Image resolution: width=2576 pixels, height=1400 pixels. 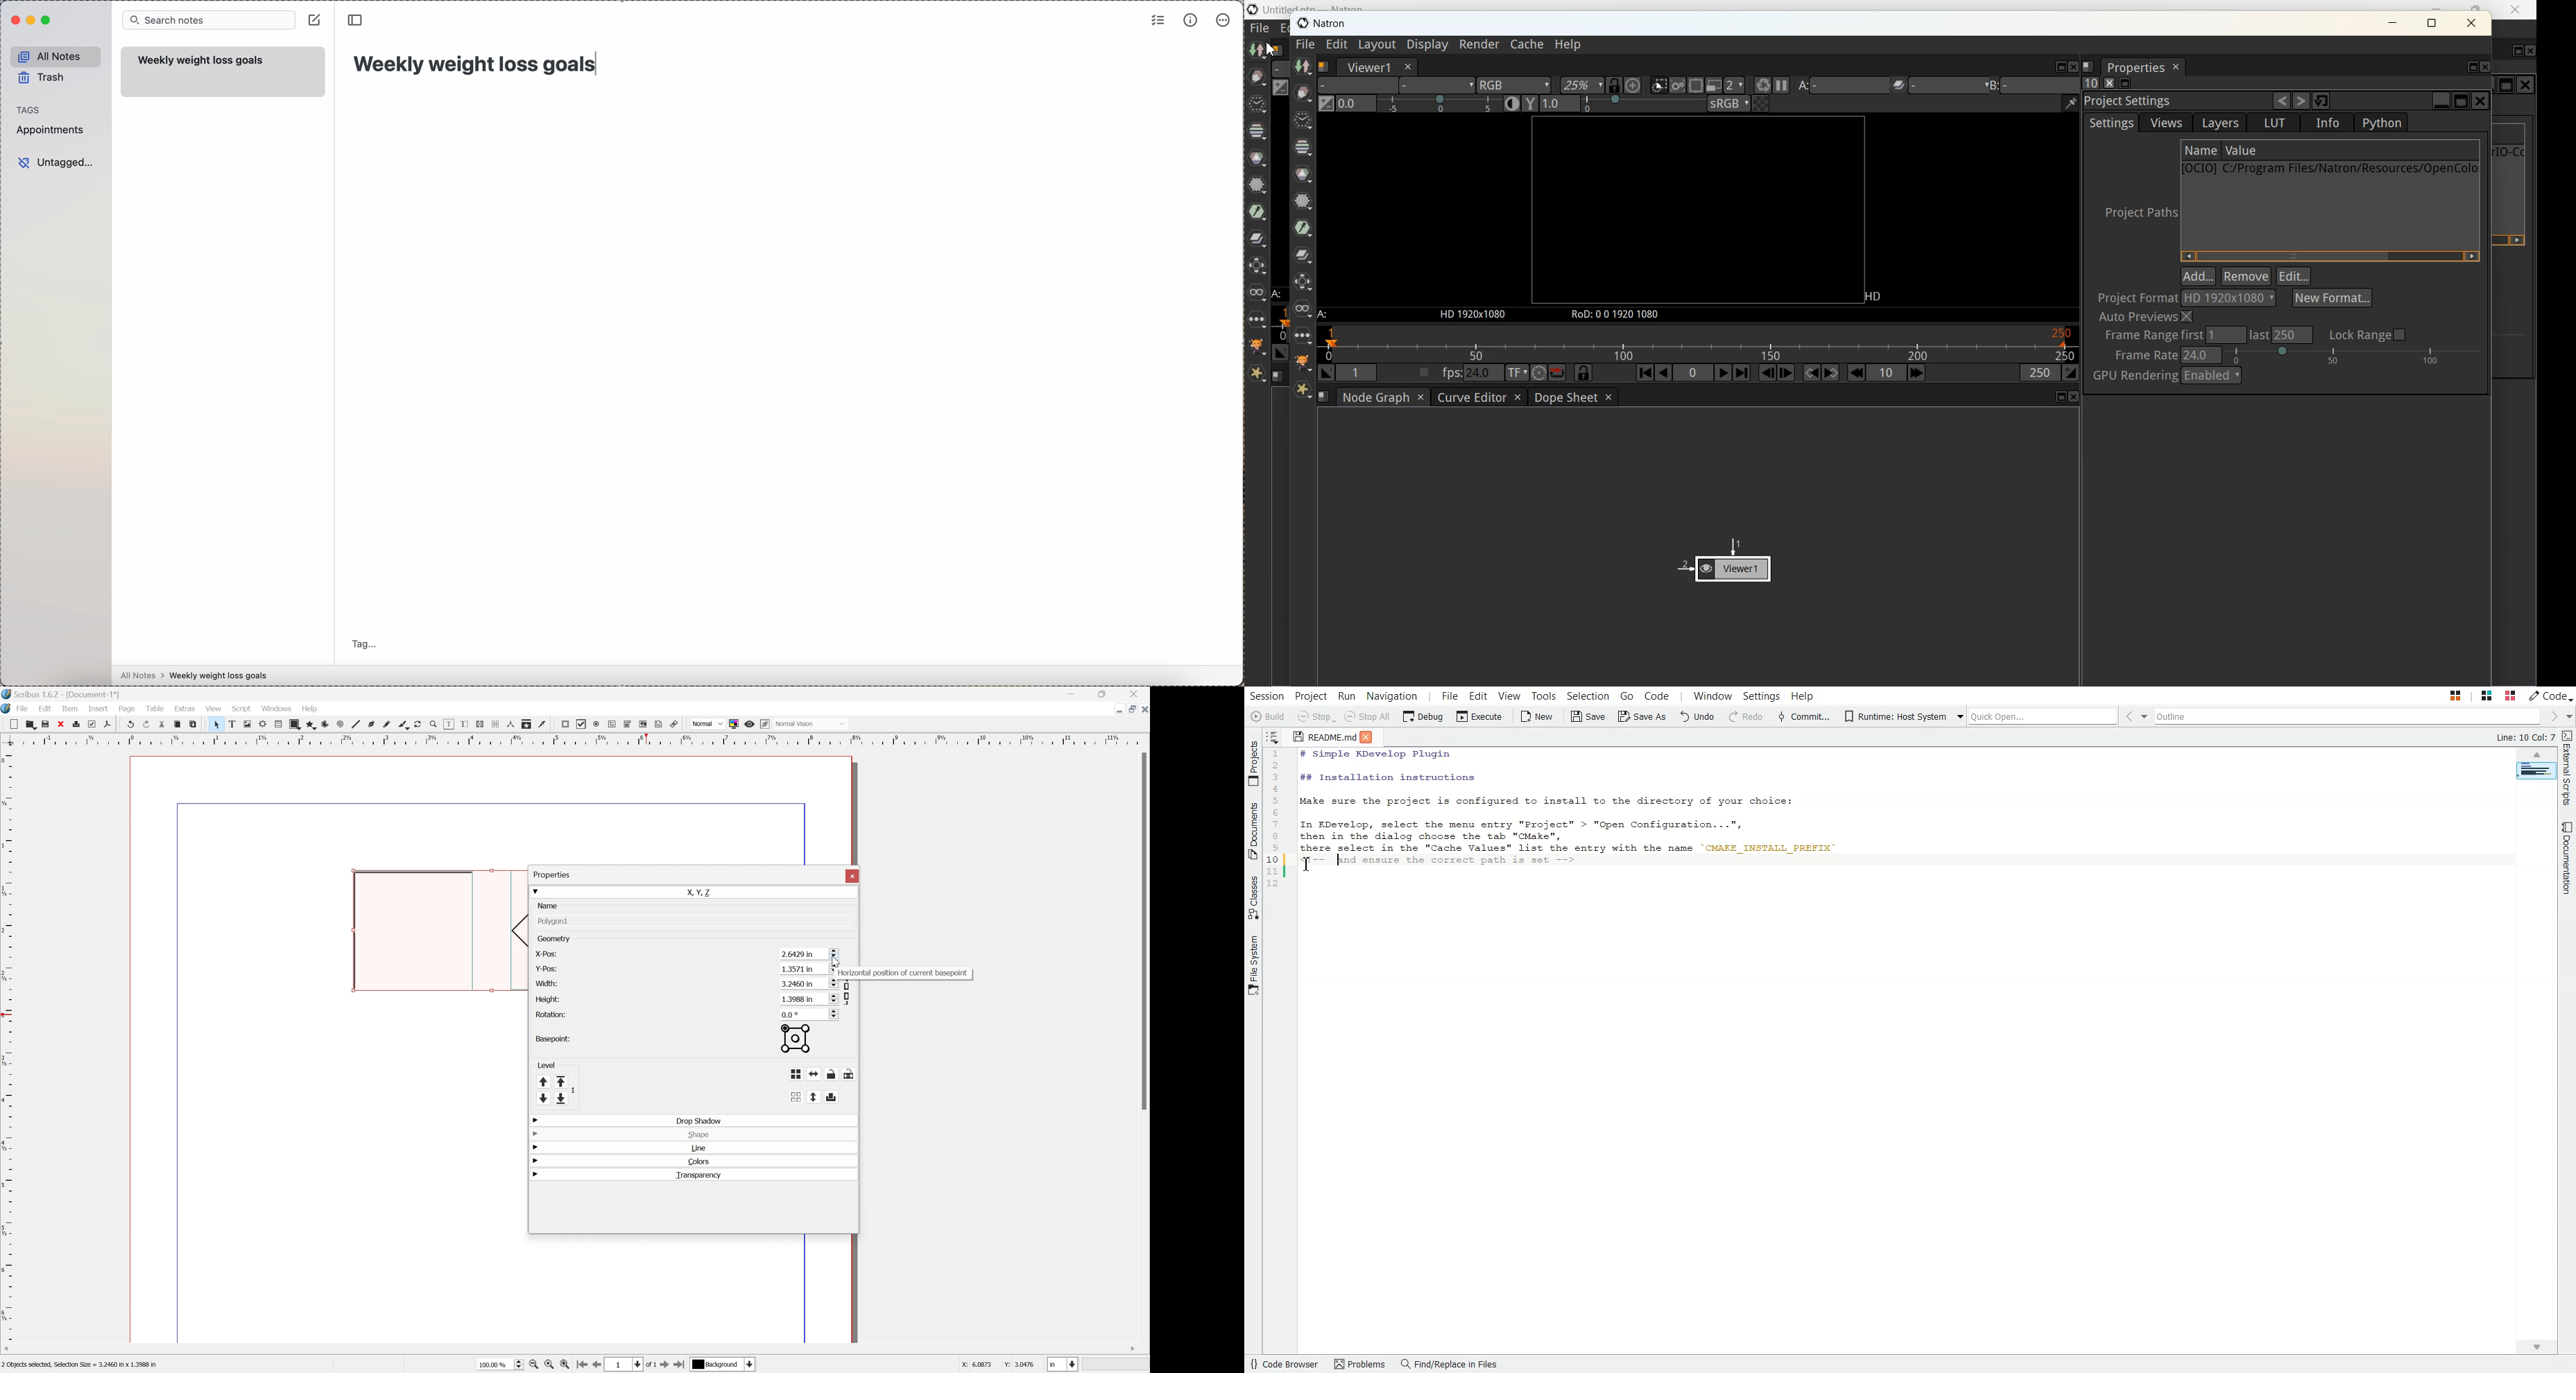 What do you see at coordinates (2526, 736) in the screenshot?
I see `Line: 10 Col: 2` at bounding box center [2526, 736].